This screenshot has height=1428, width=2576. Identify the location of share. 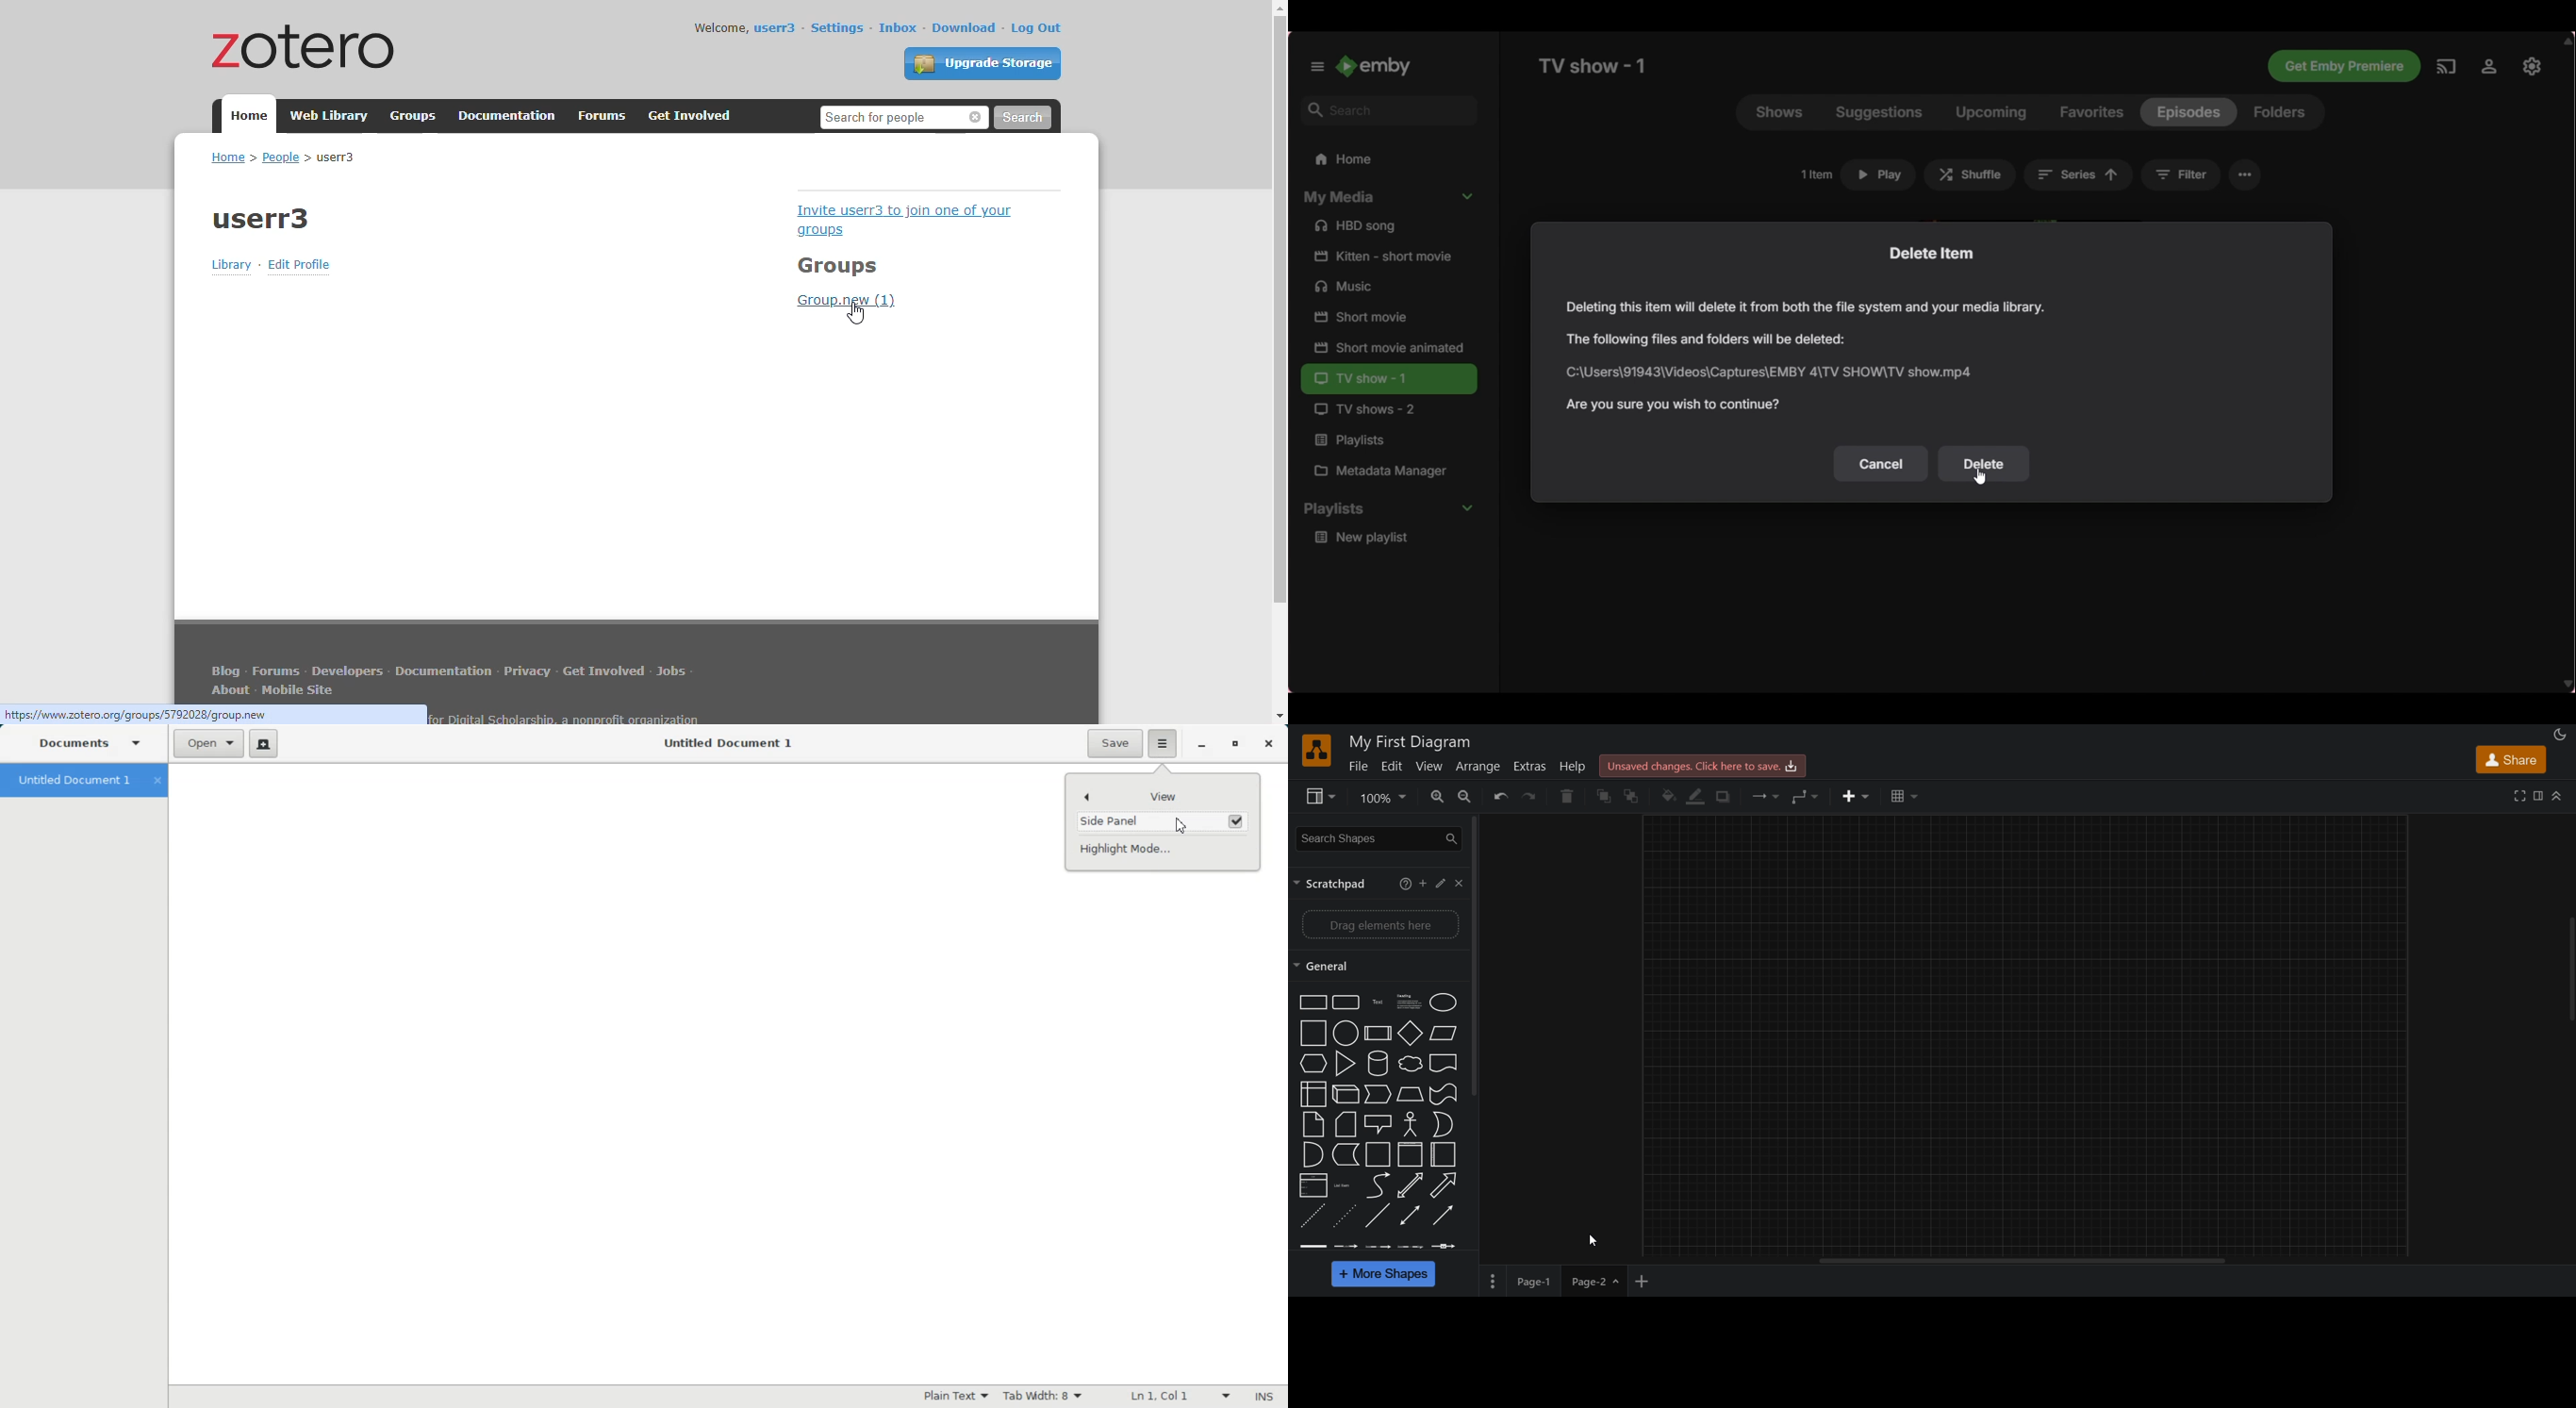
(2510, 761).